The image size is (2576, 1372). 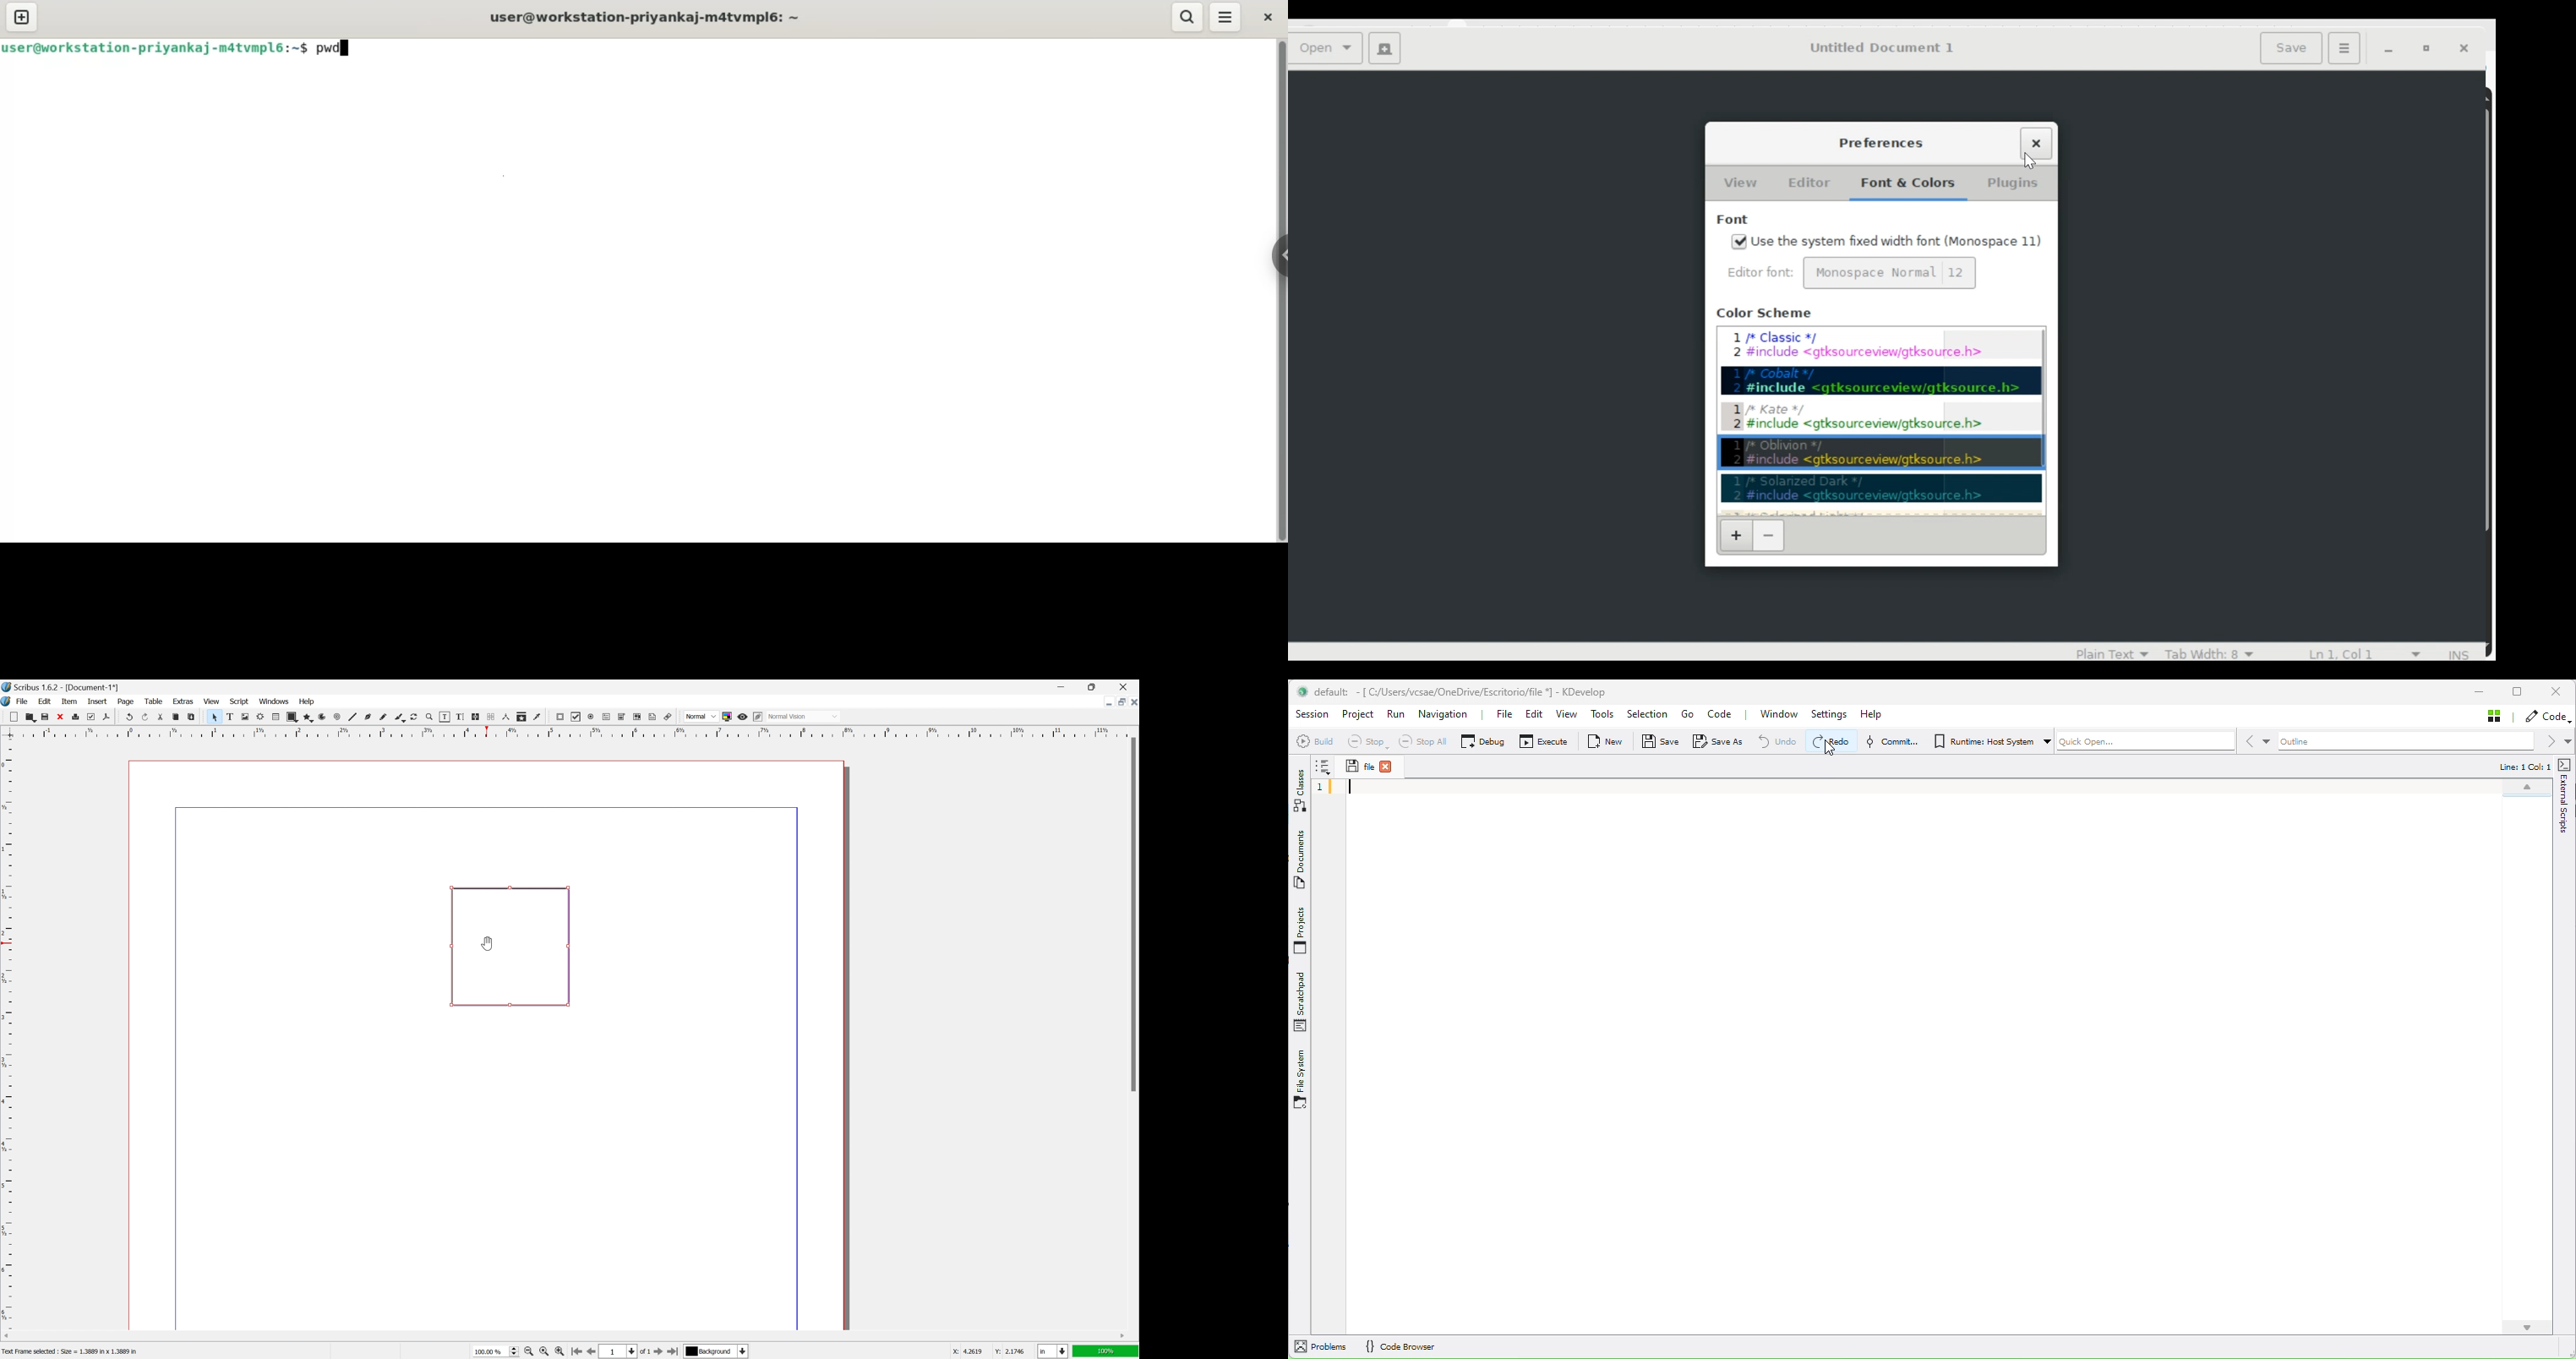 What do you see at coordinates (161, 717) in the screenshot?
I see `cut` at bounding box center [161, 717].